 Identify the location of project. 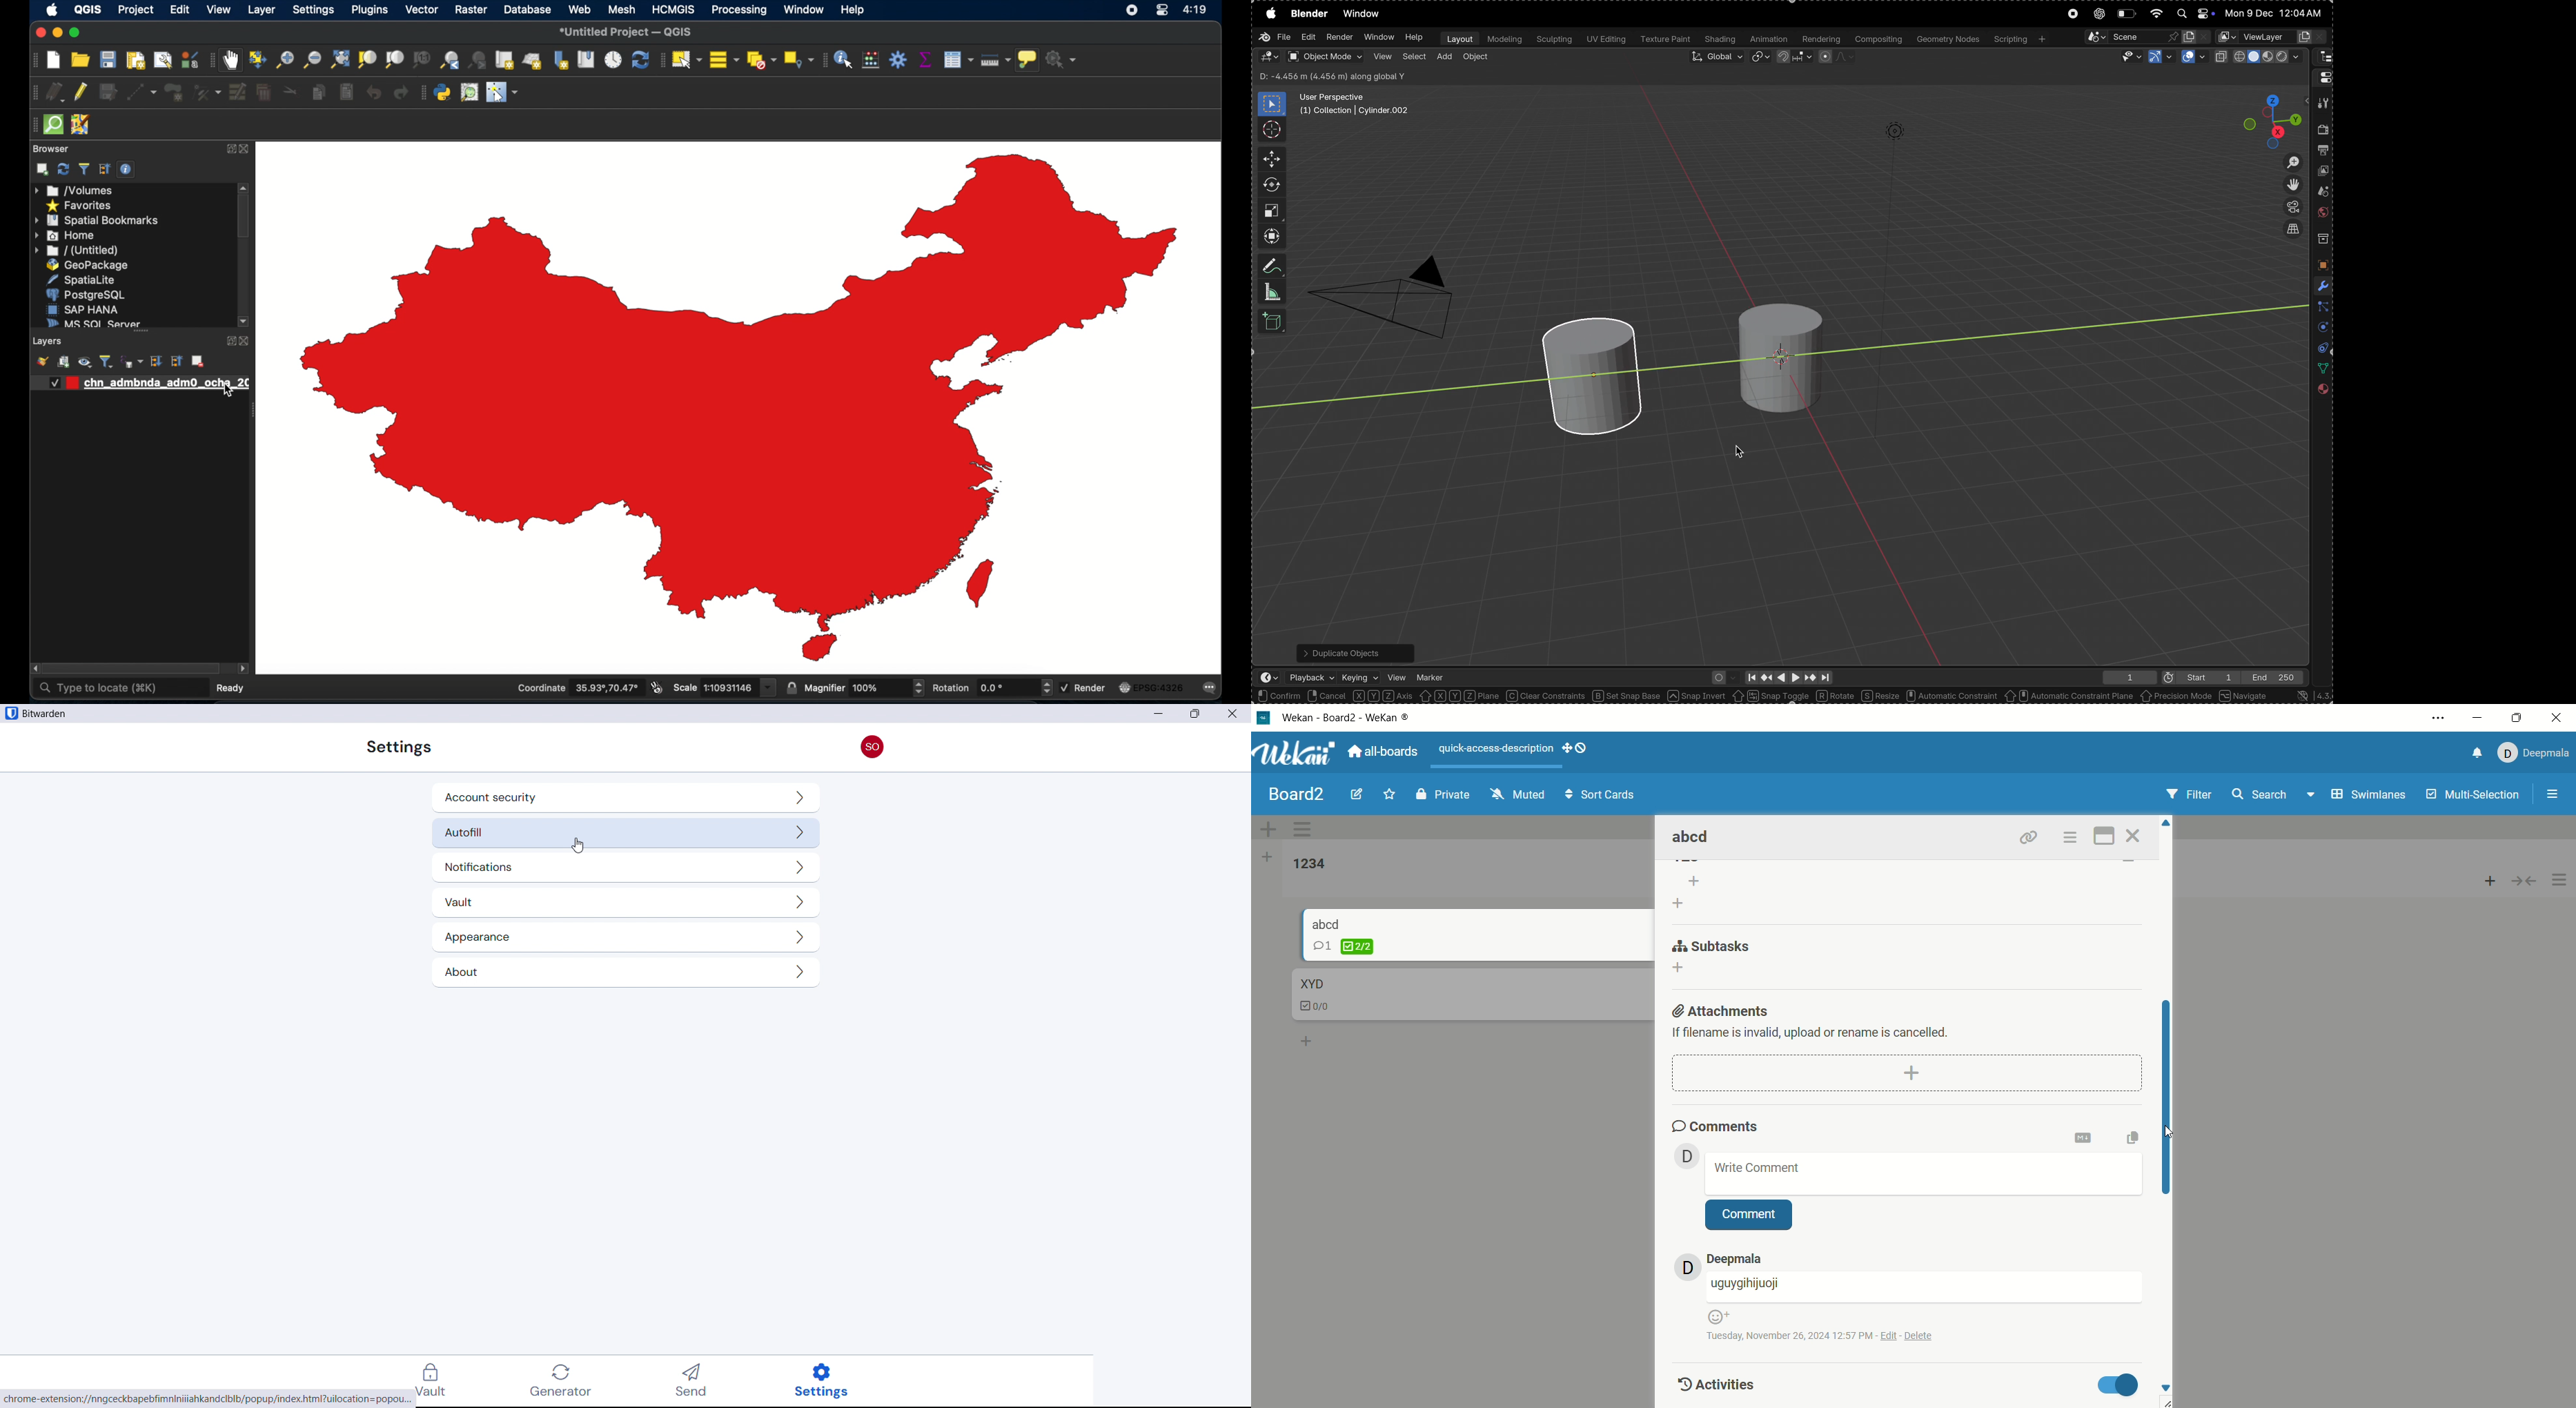
(135, 11).